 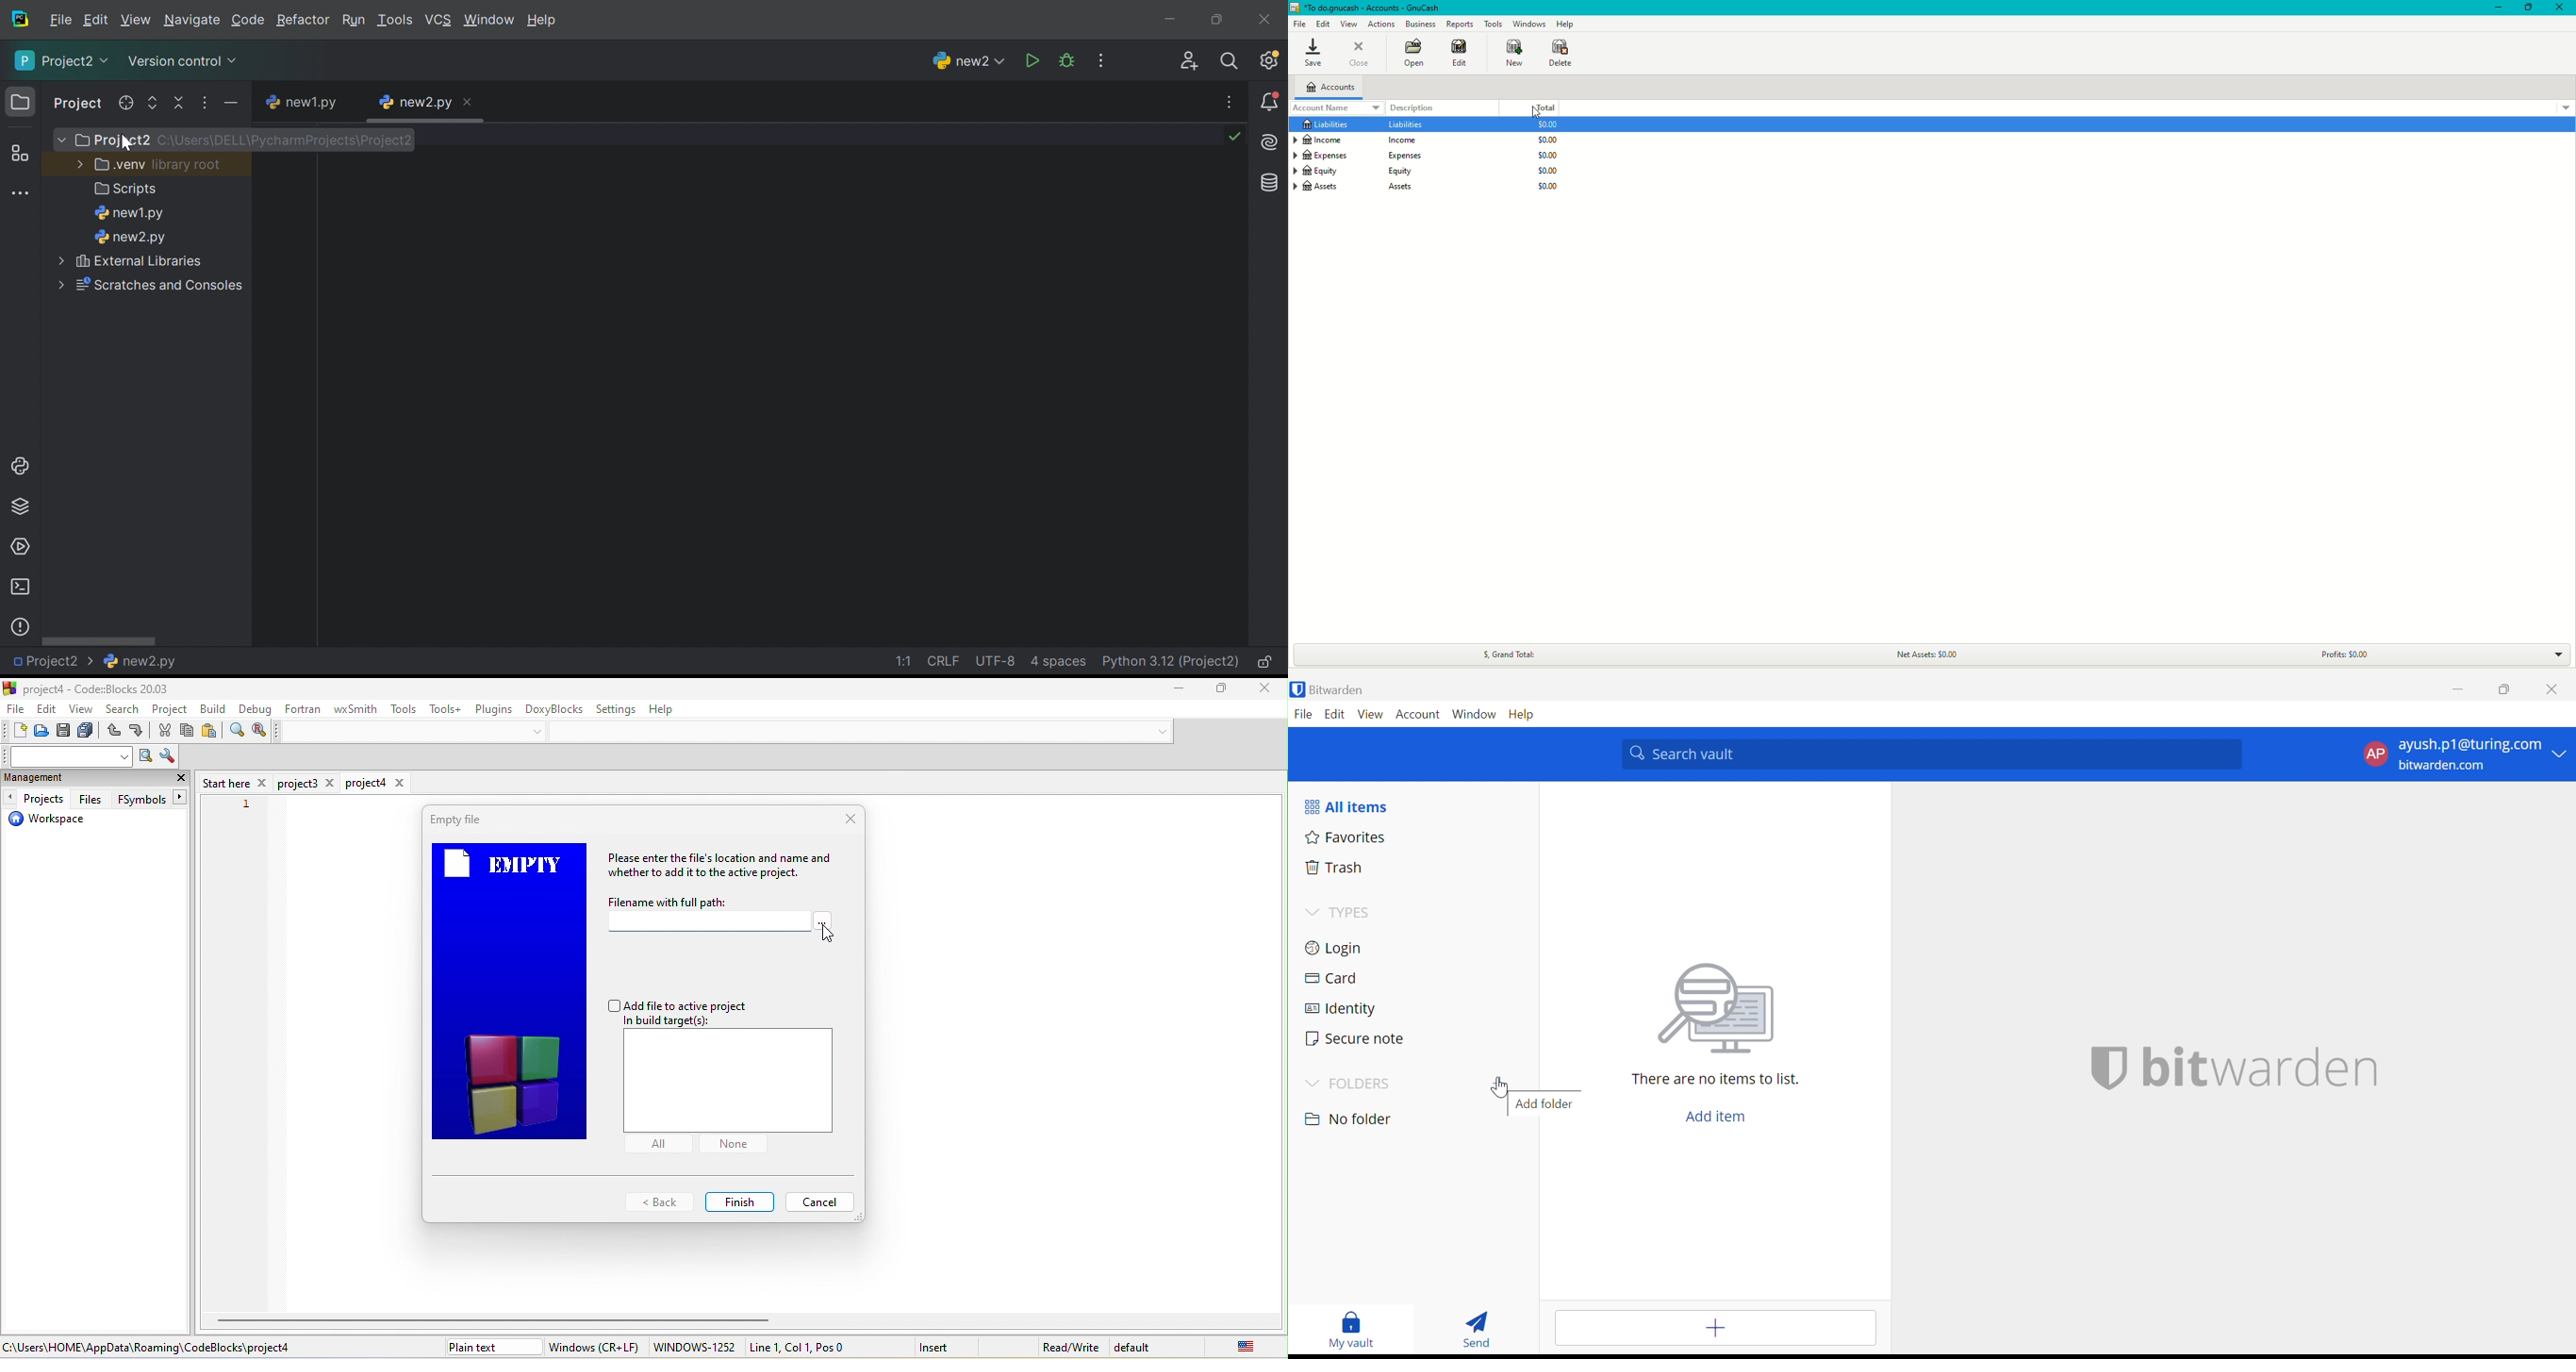 I want to click on Edit, so click(x=1460, y=56).